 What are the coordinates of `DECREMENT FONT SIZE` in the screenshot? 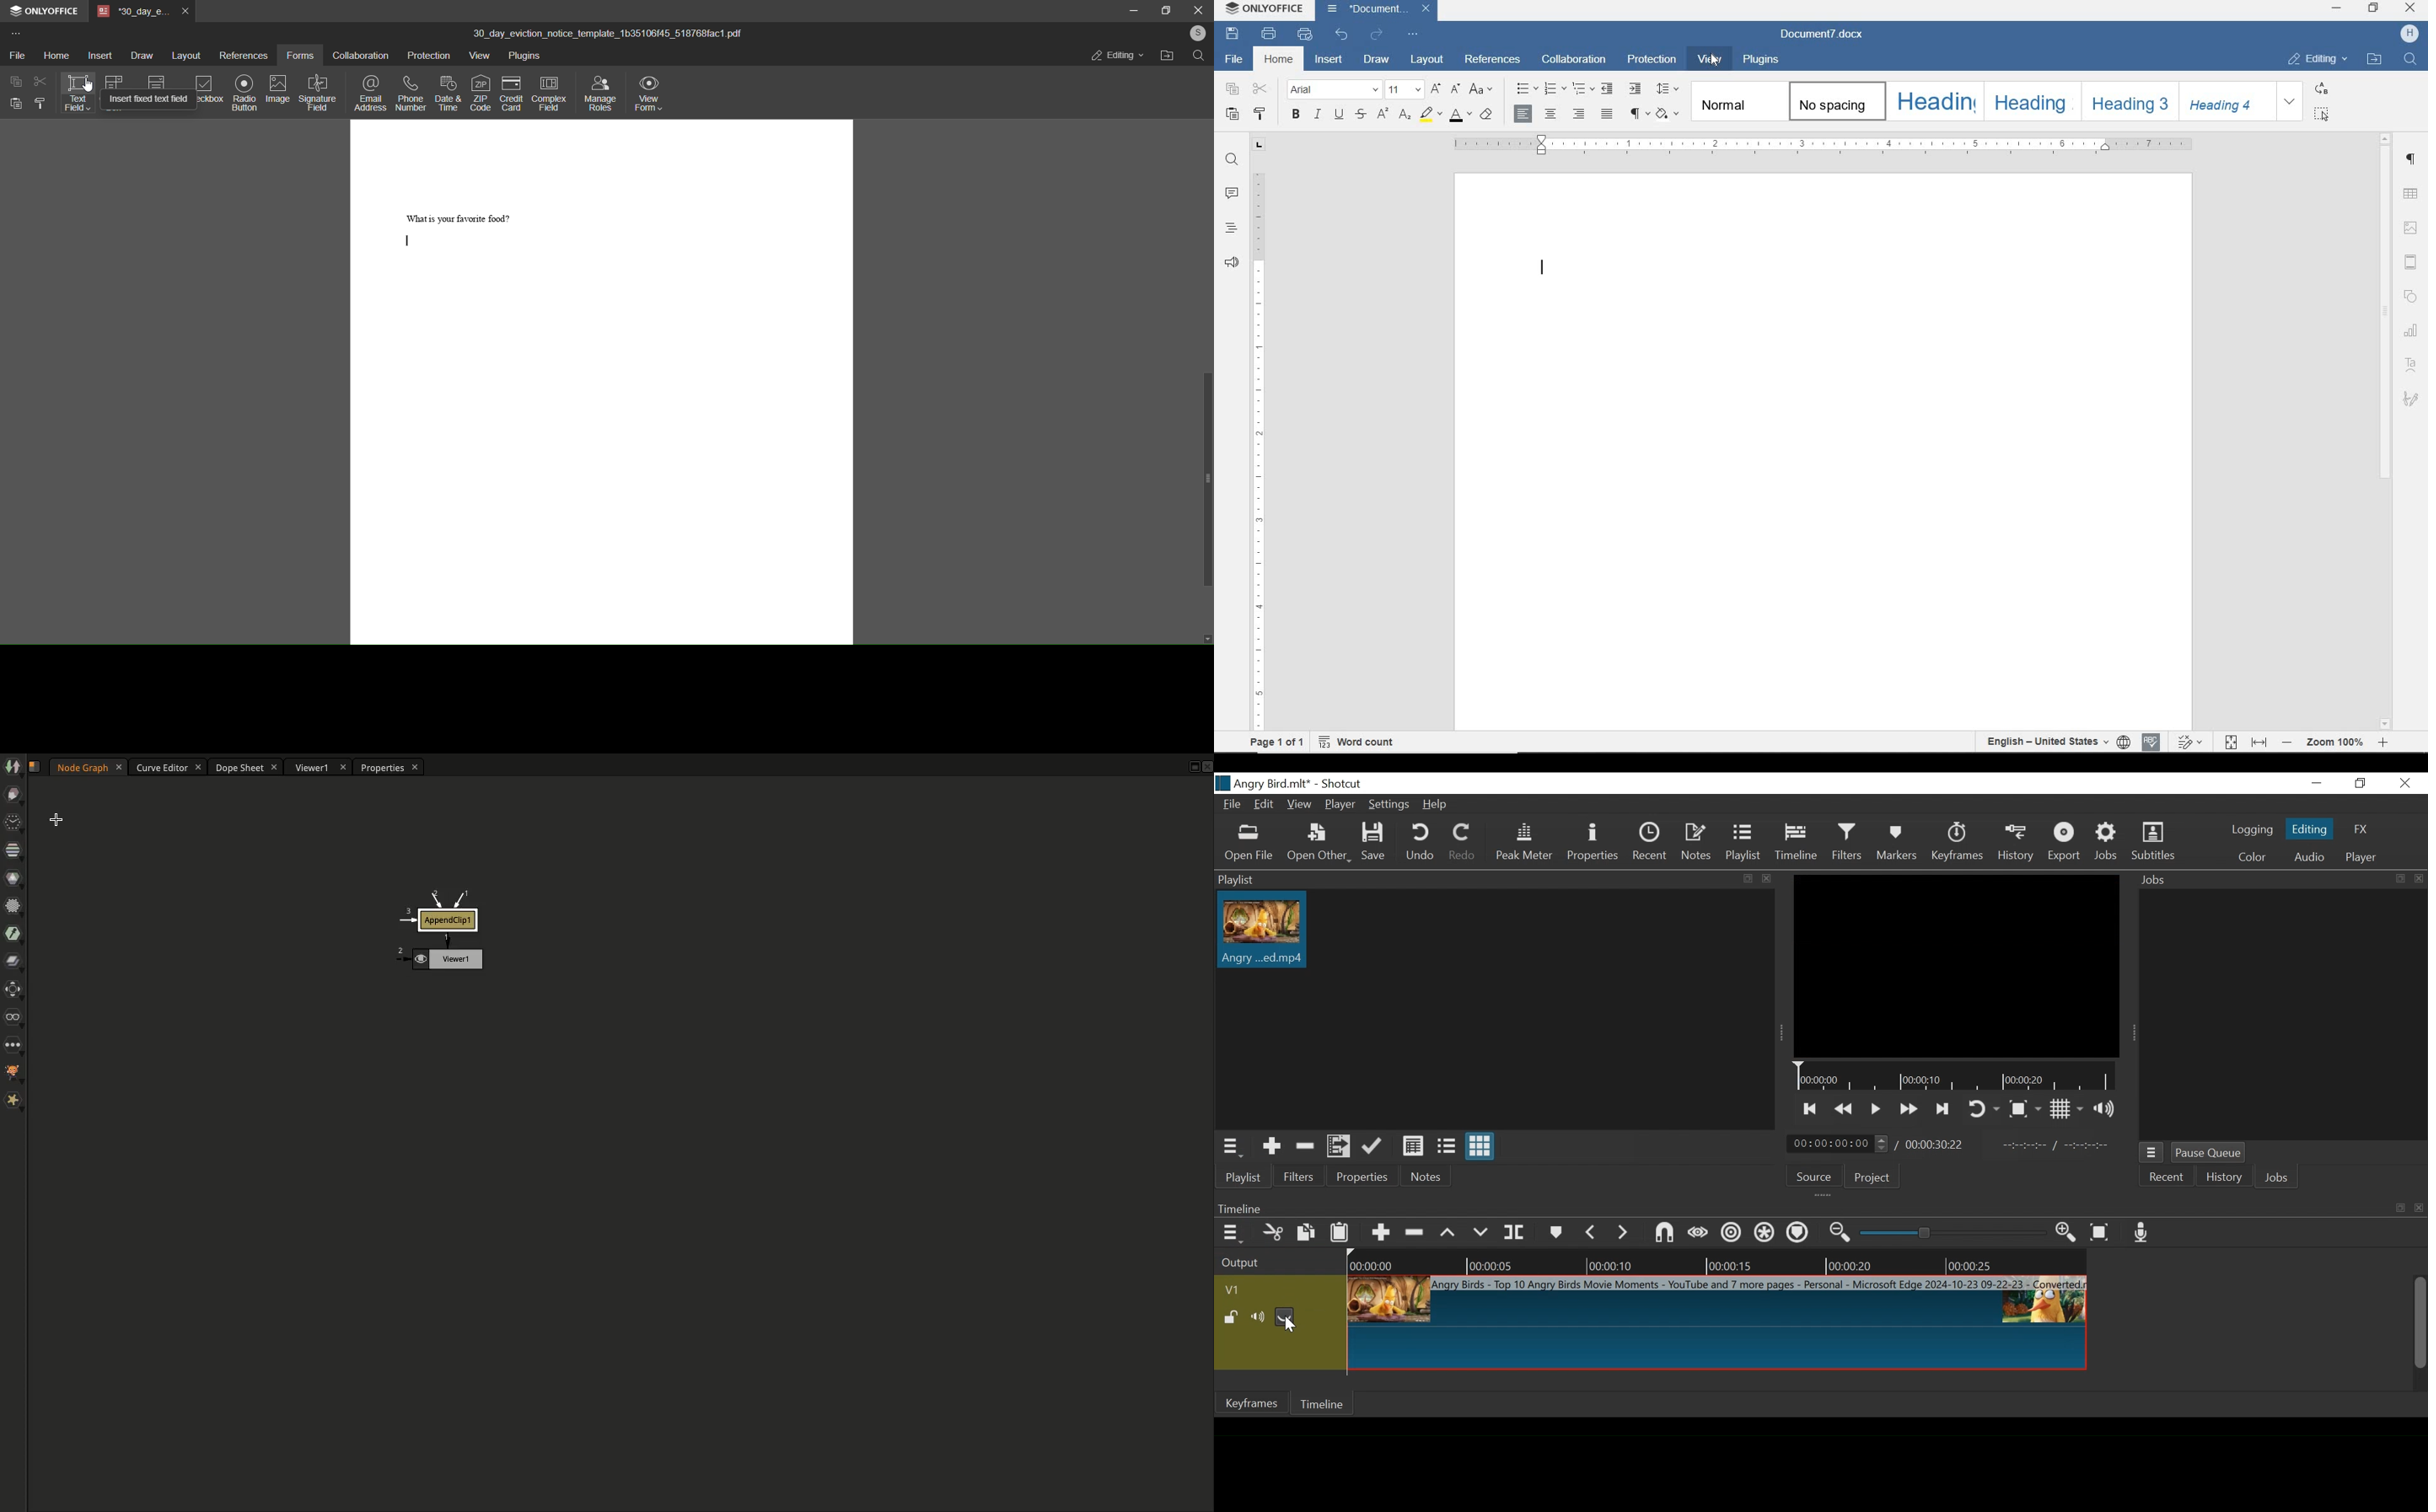 It's located at (1455, 89).